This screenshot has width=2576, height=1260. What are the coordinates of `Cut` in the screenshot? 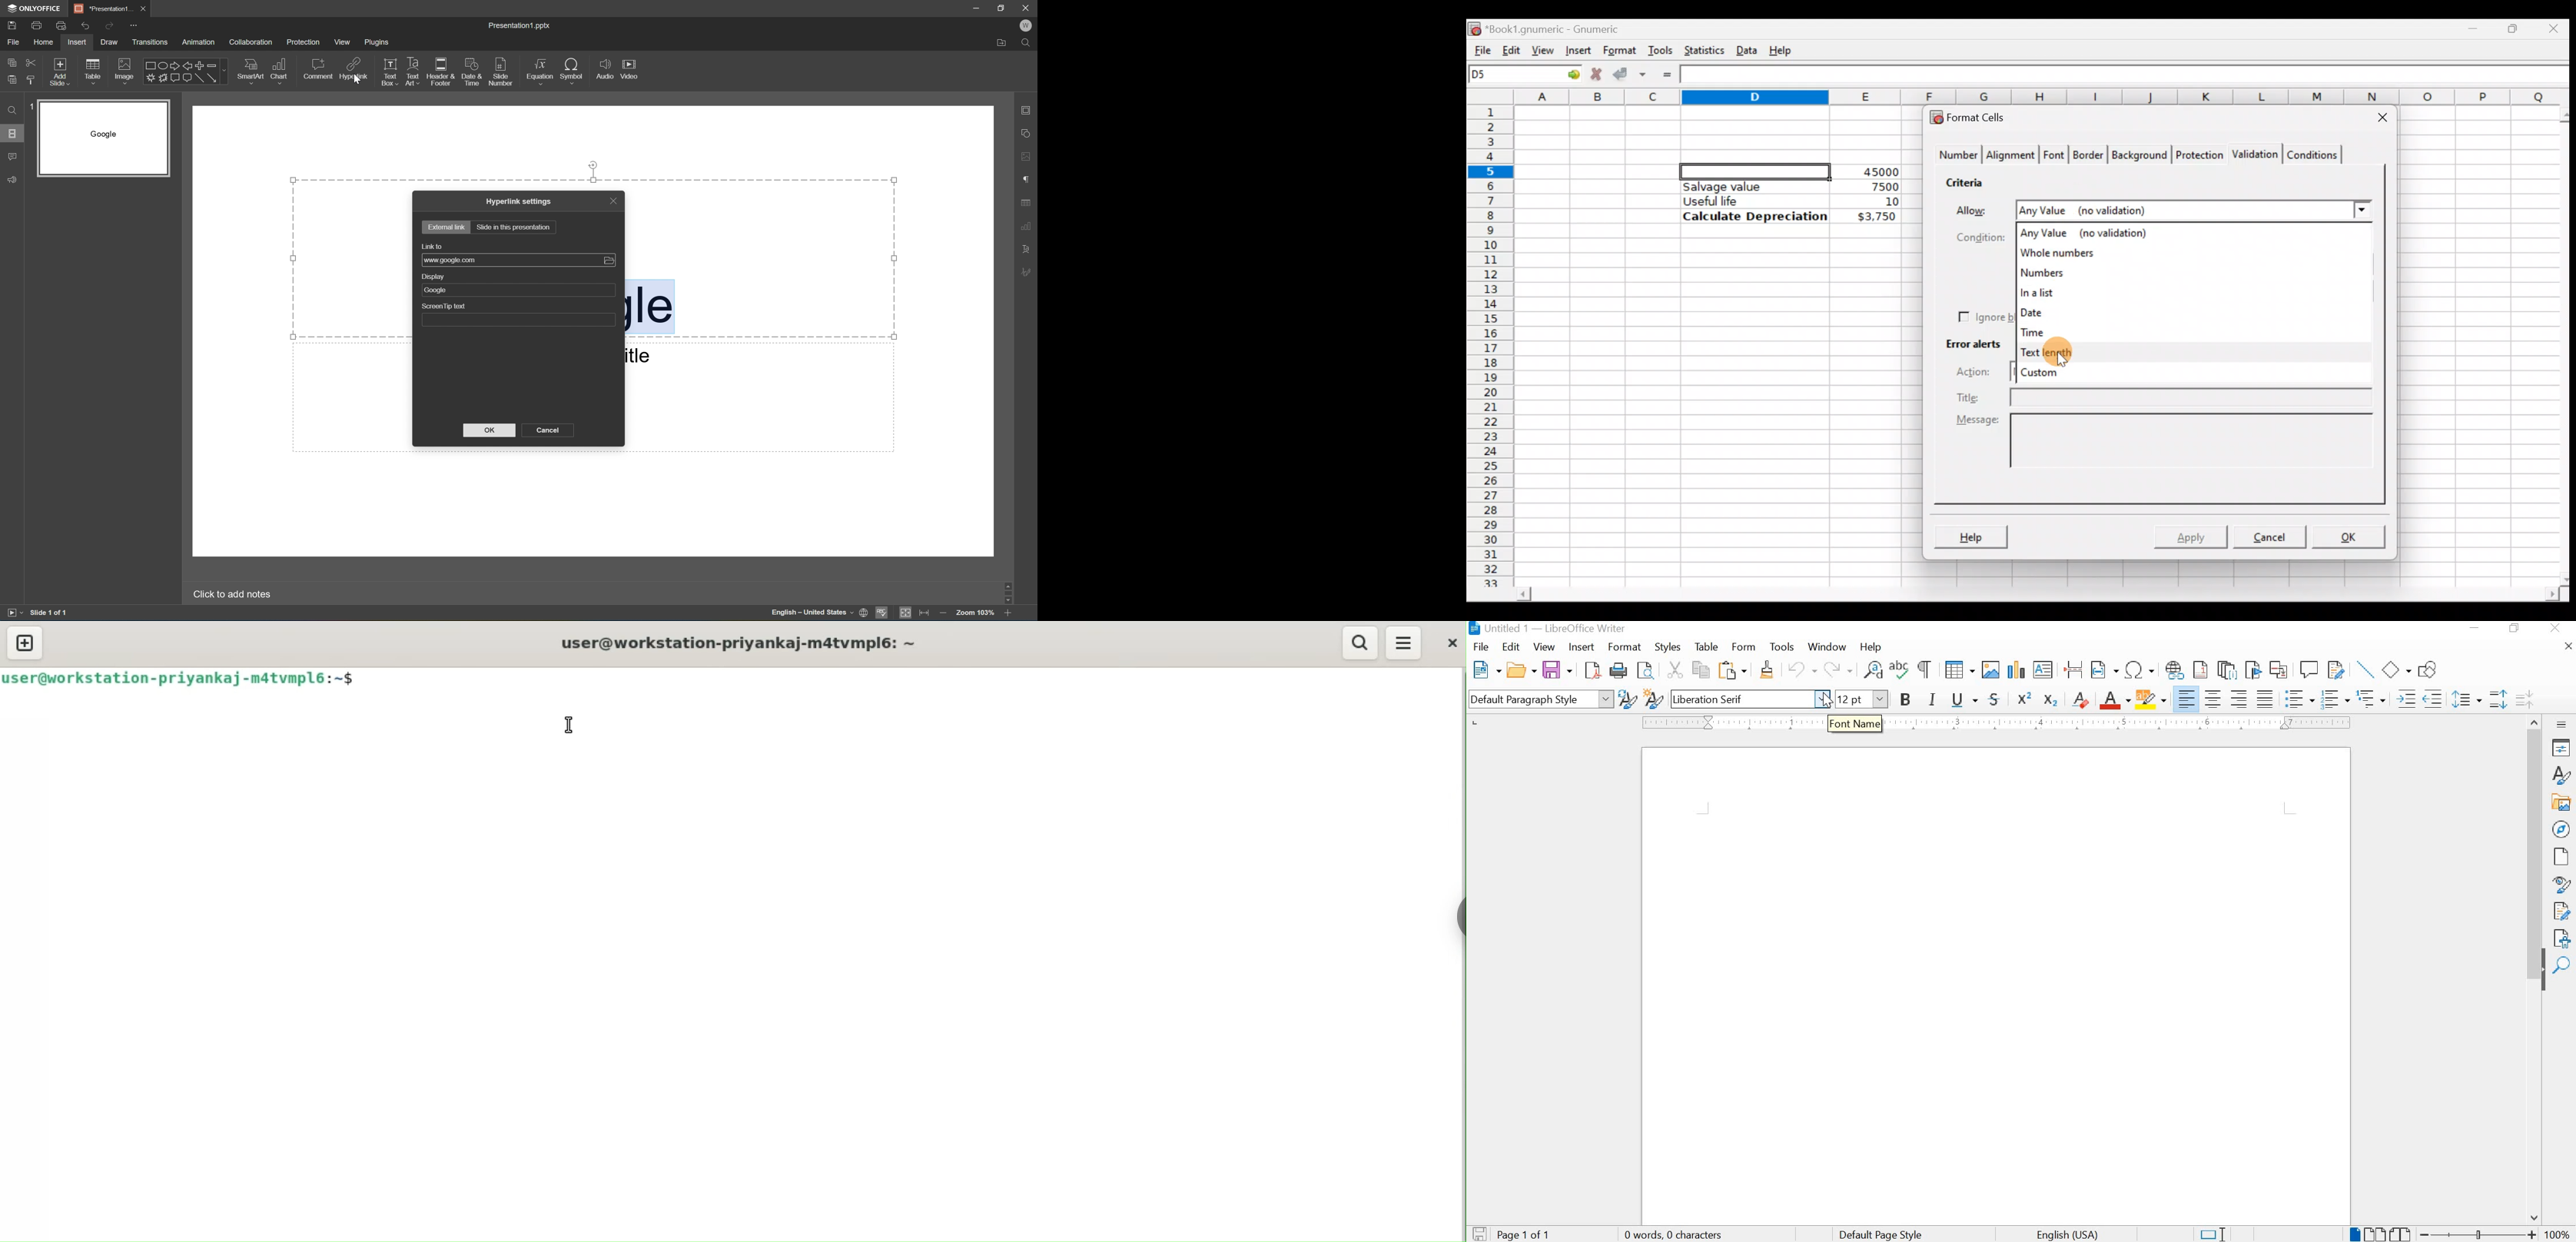 It's located at (33, 62).